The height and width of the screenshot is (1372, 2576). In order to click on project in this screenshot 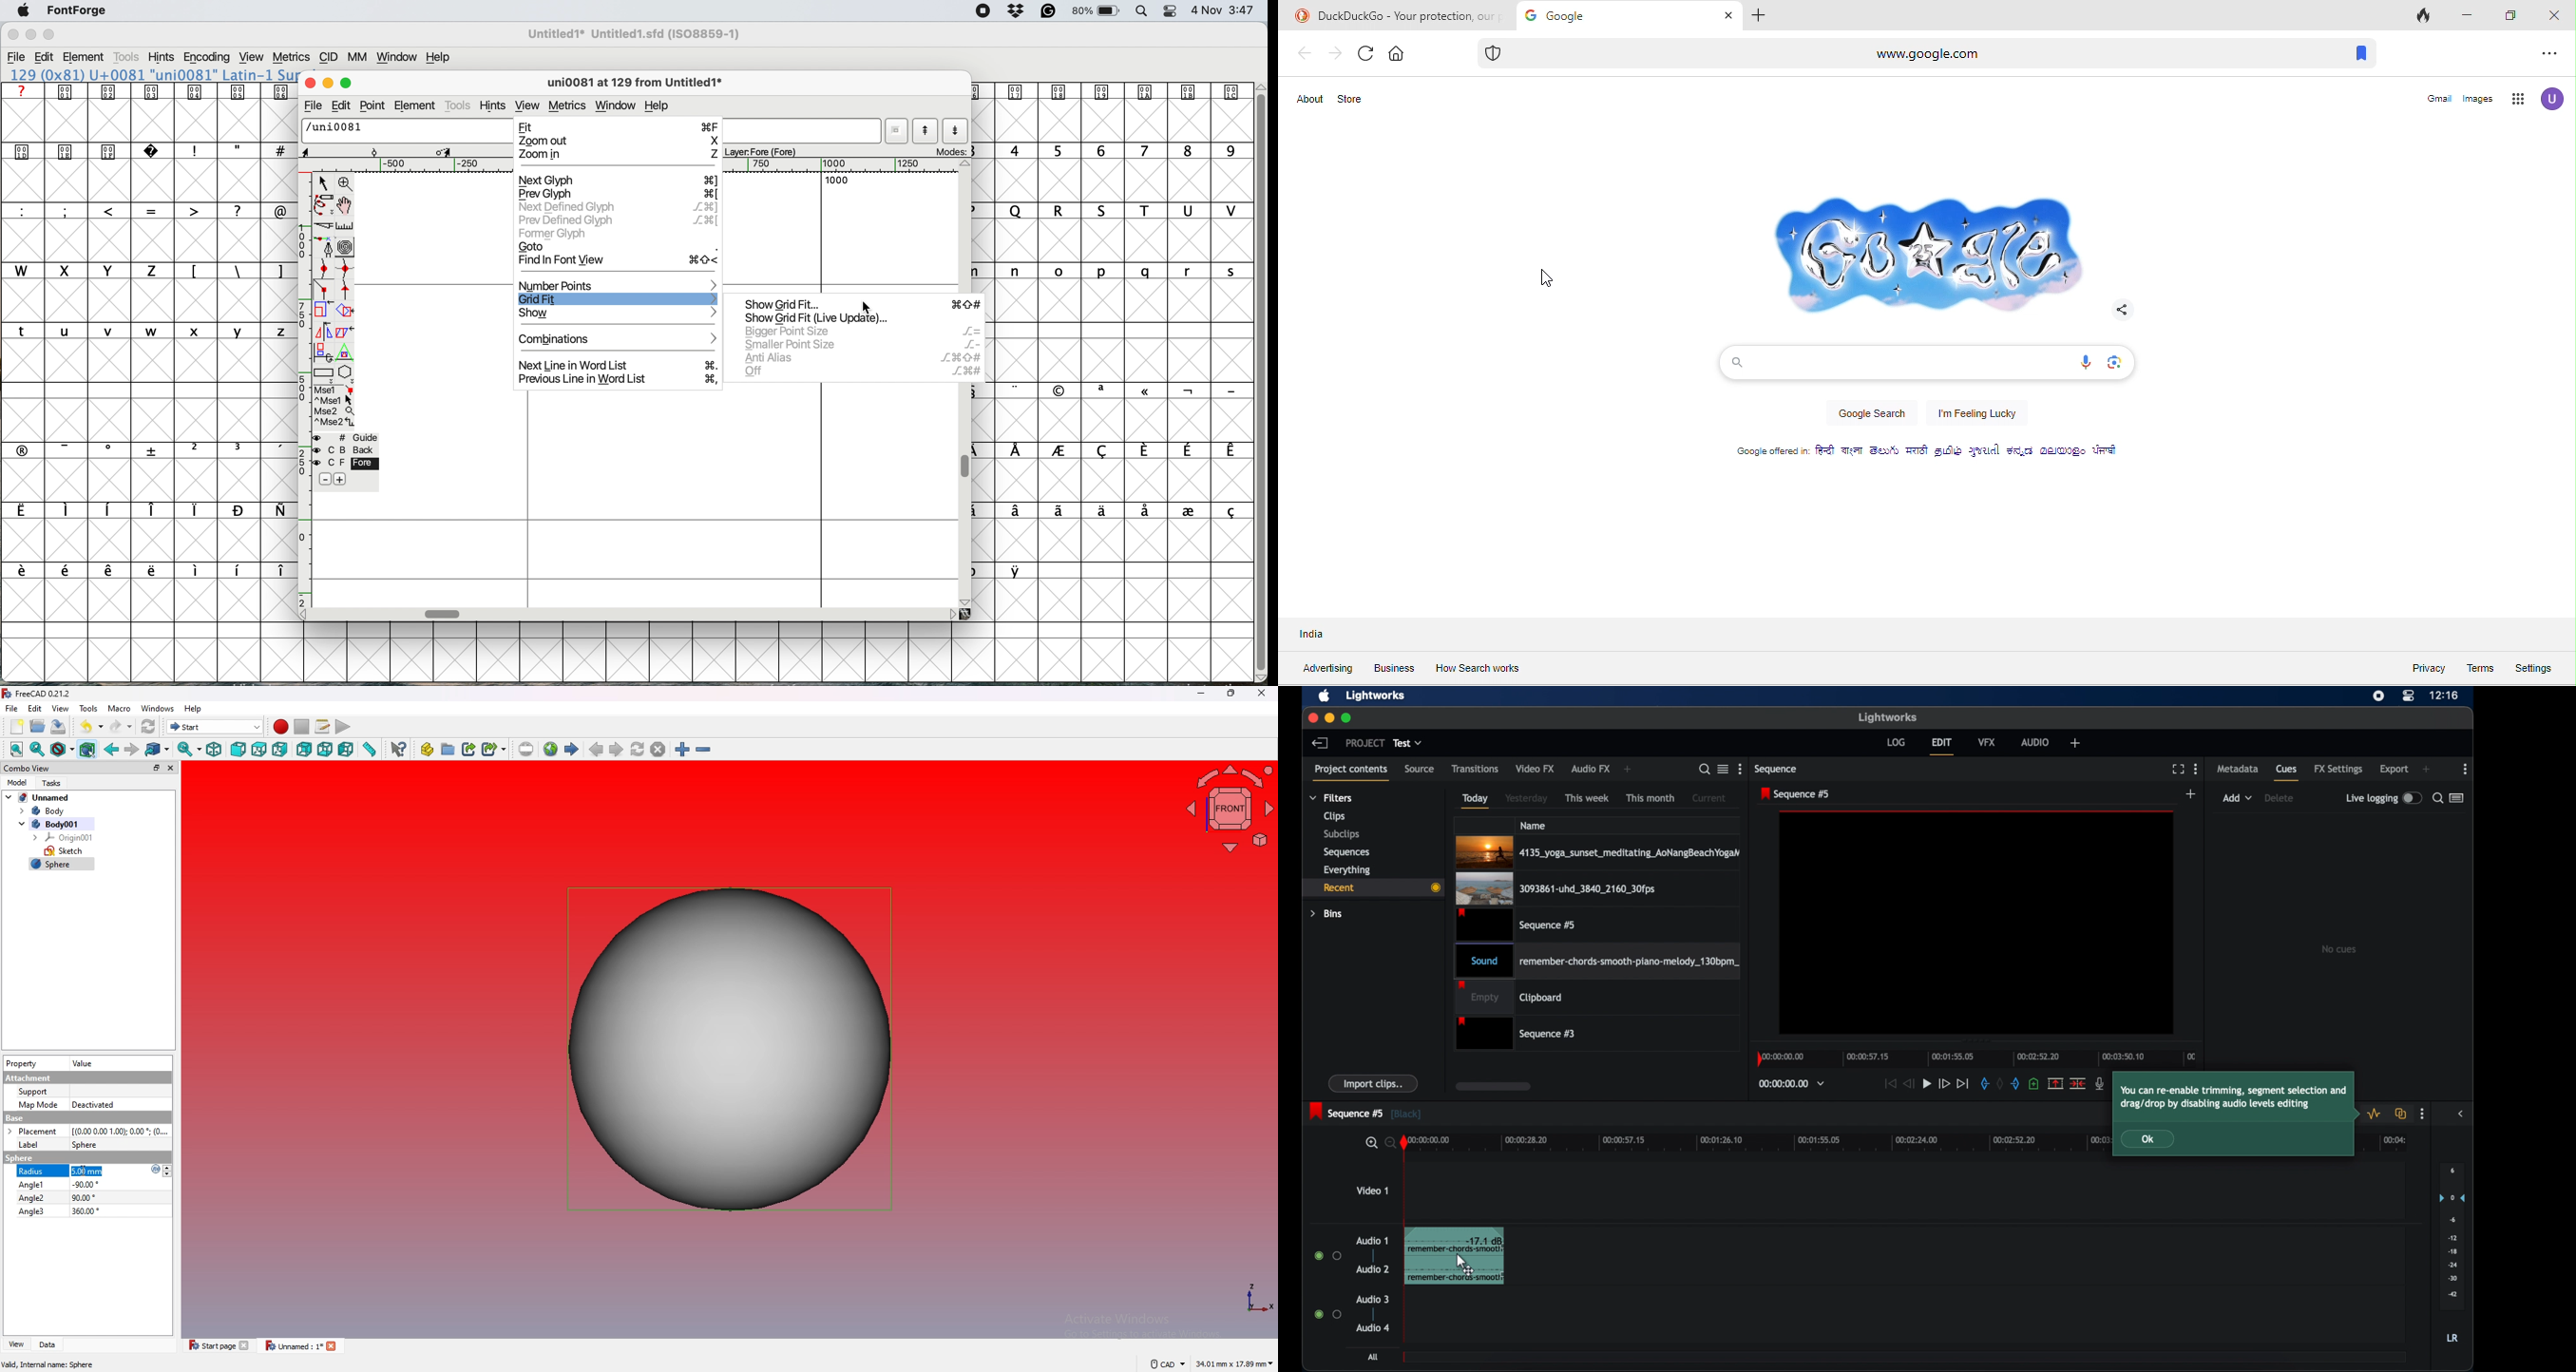, I will do `click(1365, 743)`.